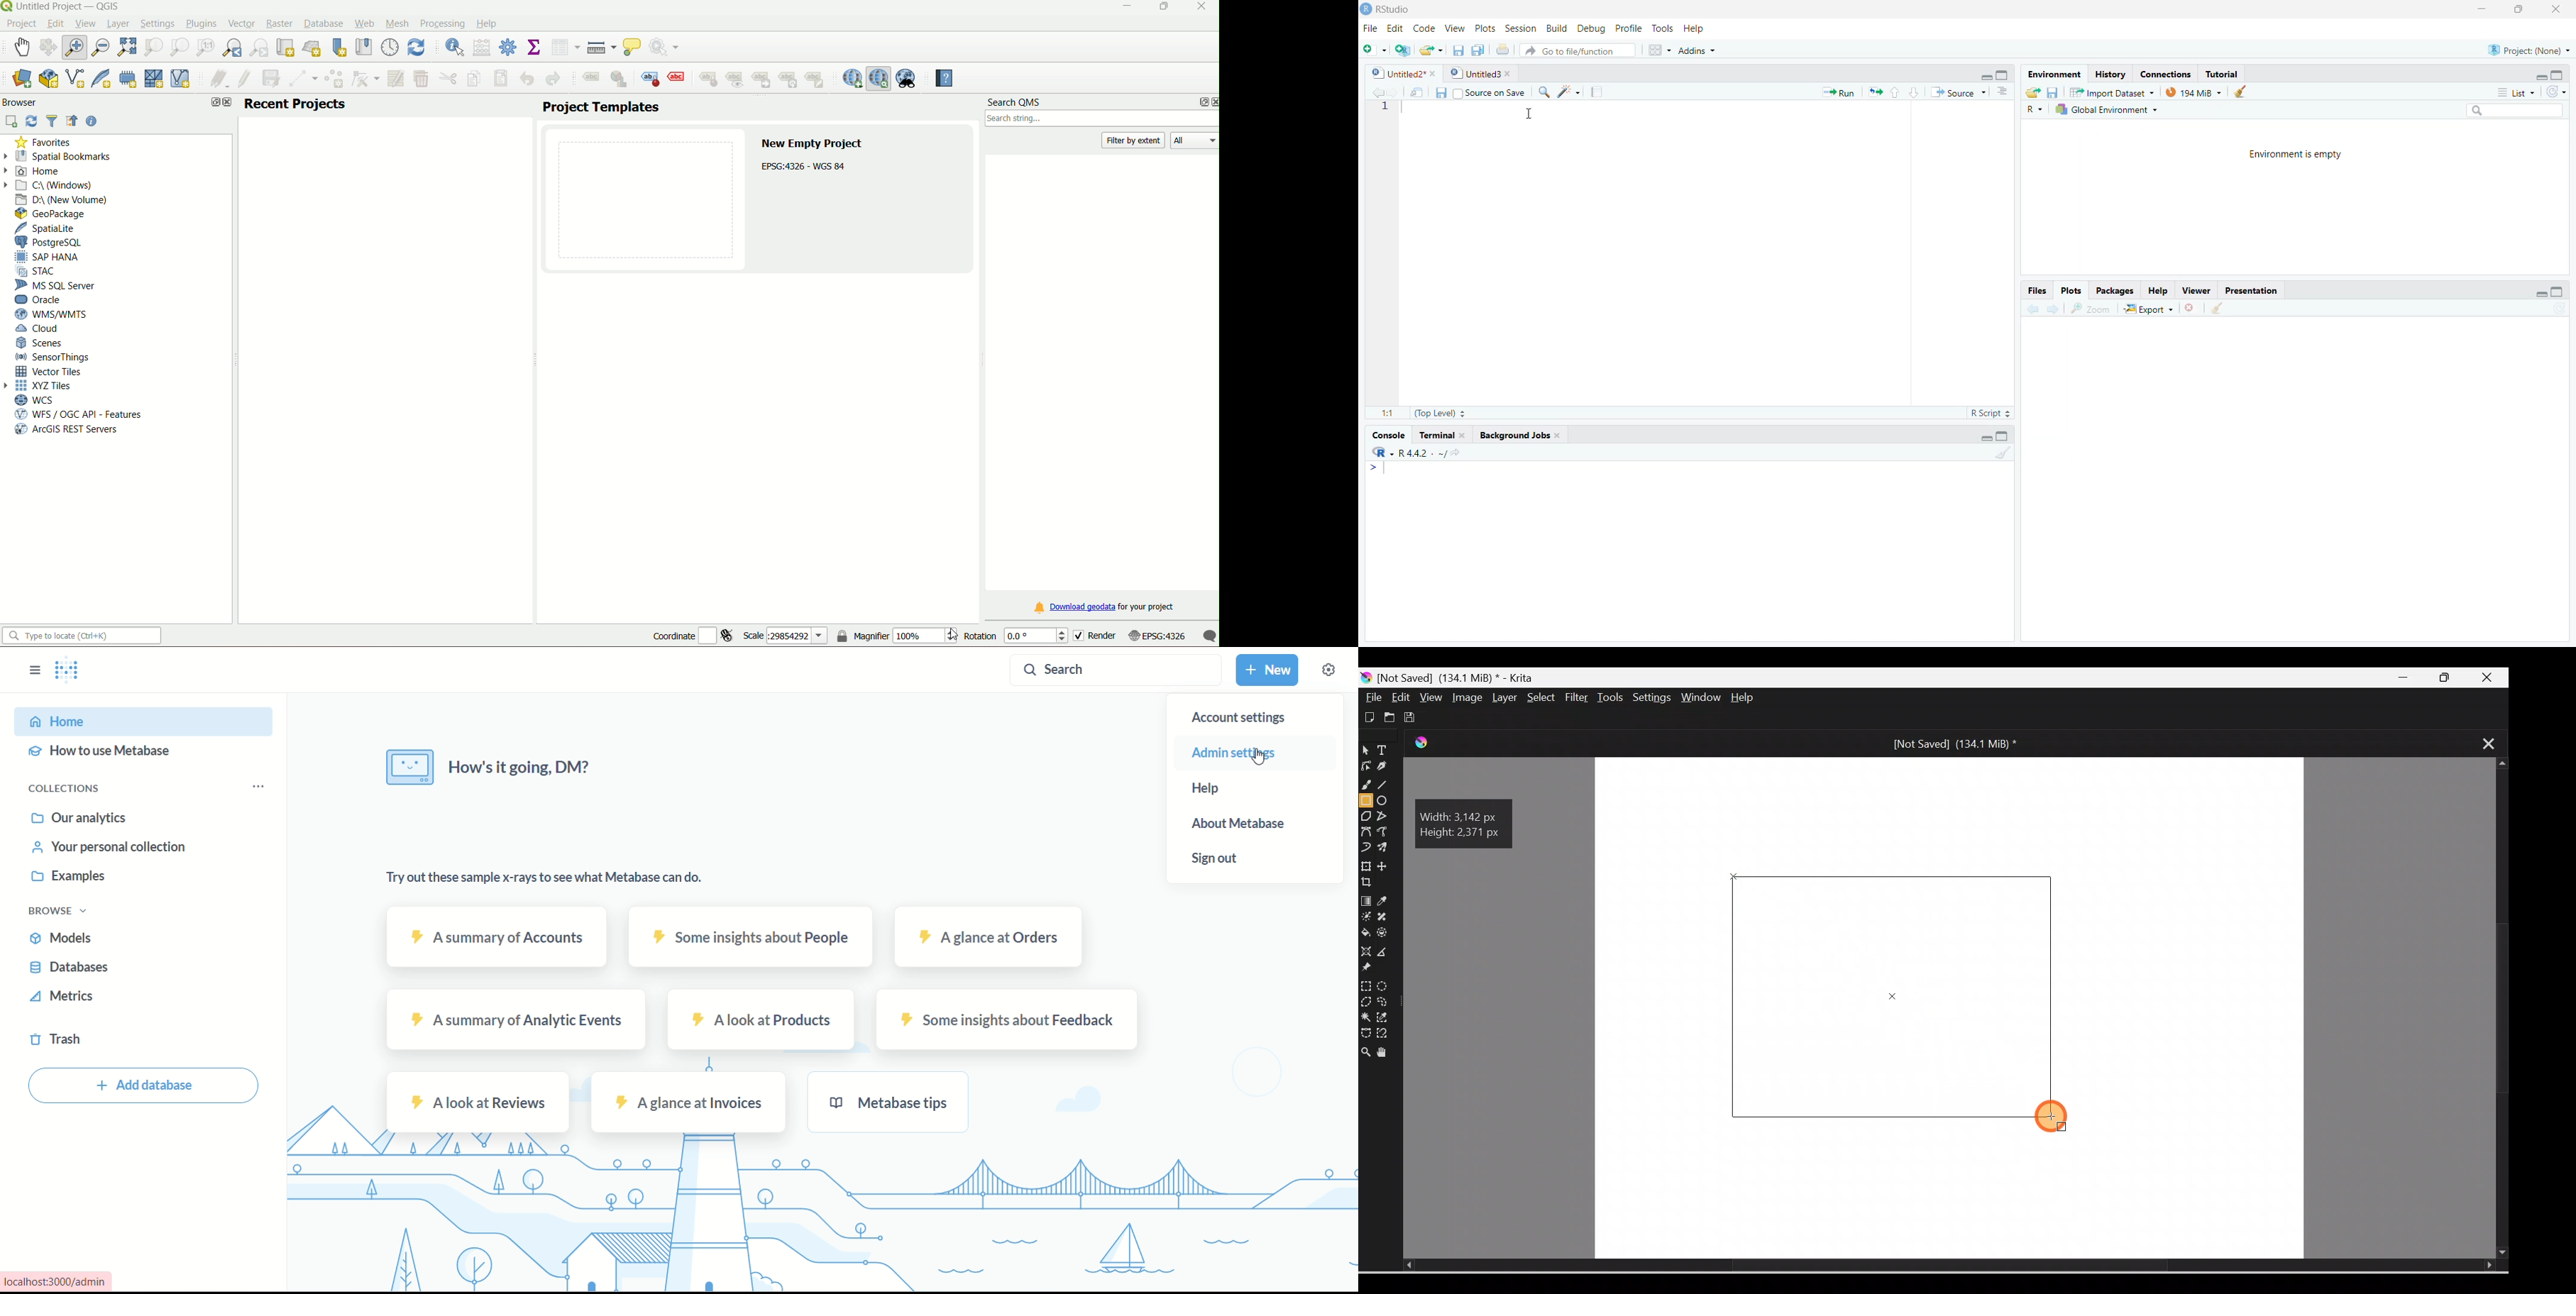  Describe the element at coordinates (200, 24) in the screenshot. I see `Plugins` at that location.